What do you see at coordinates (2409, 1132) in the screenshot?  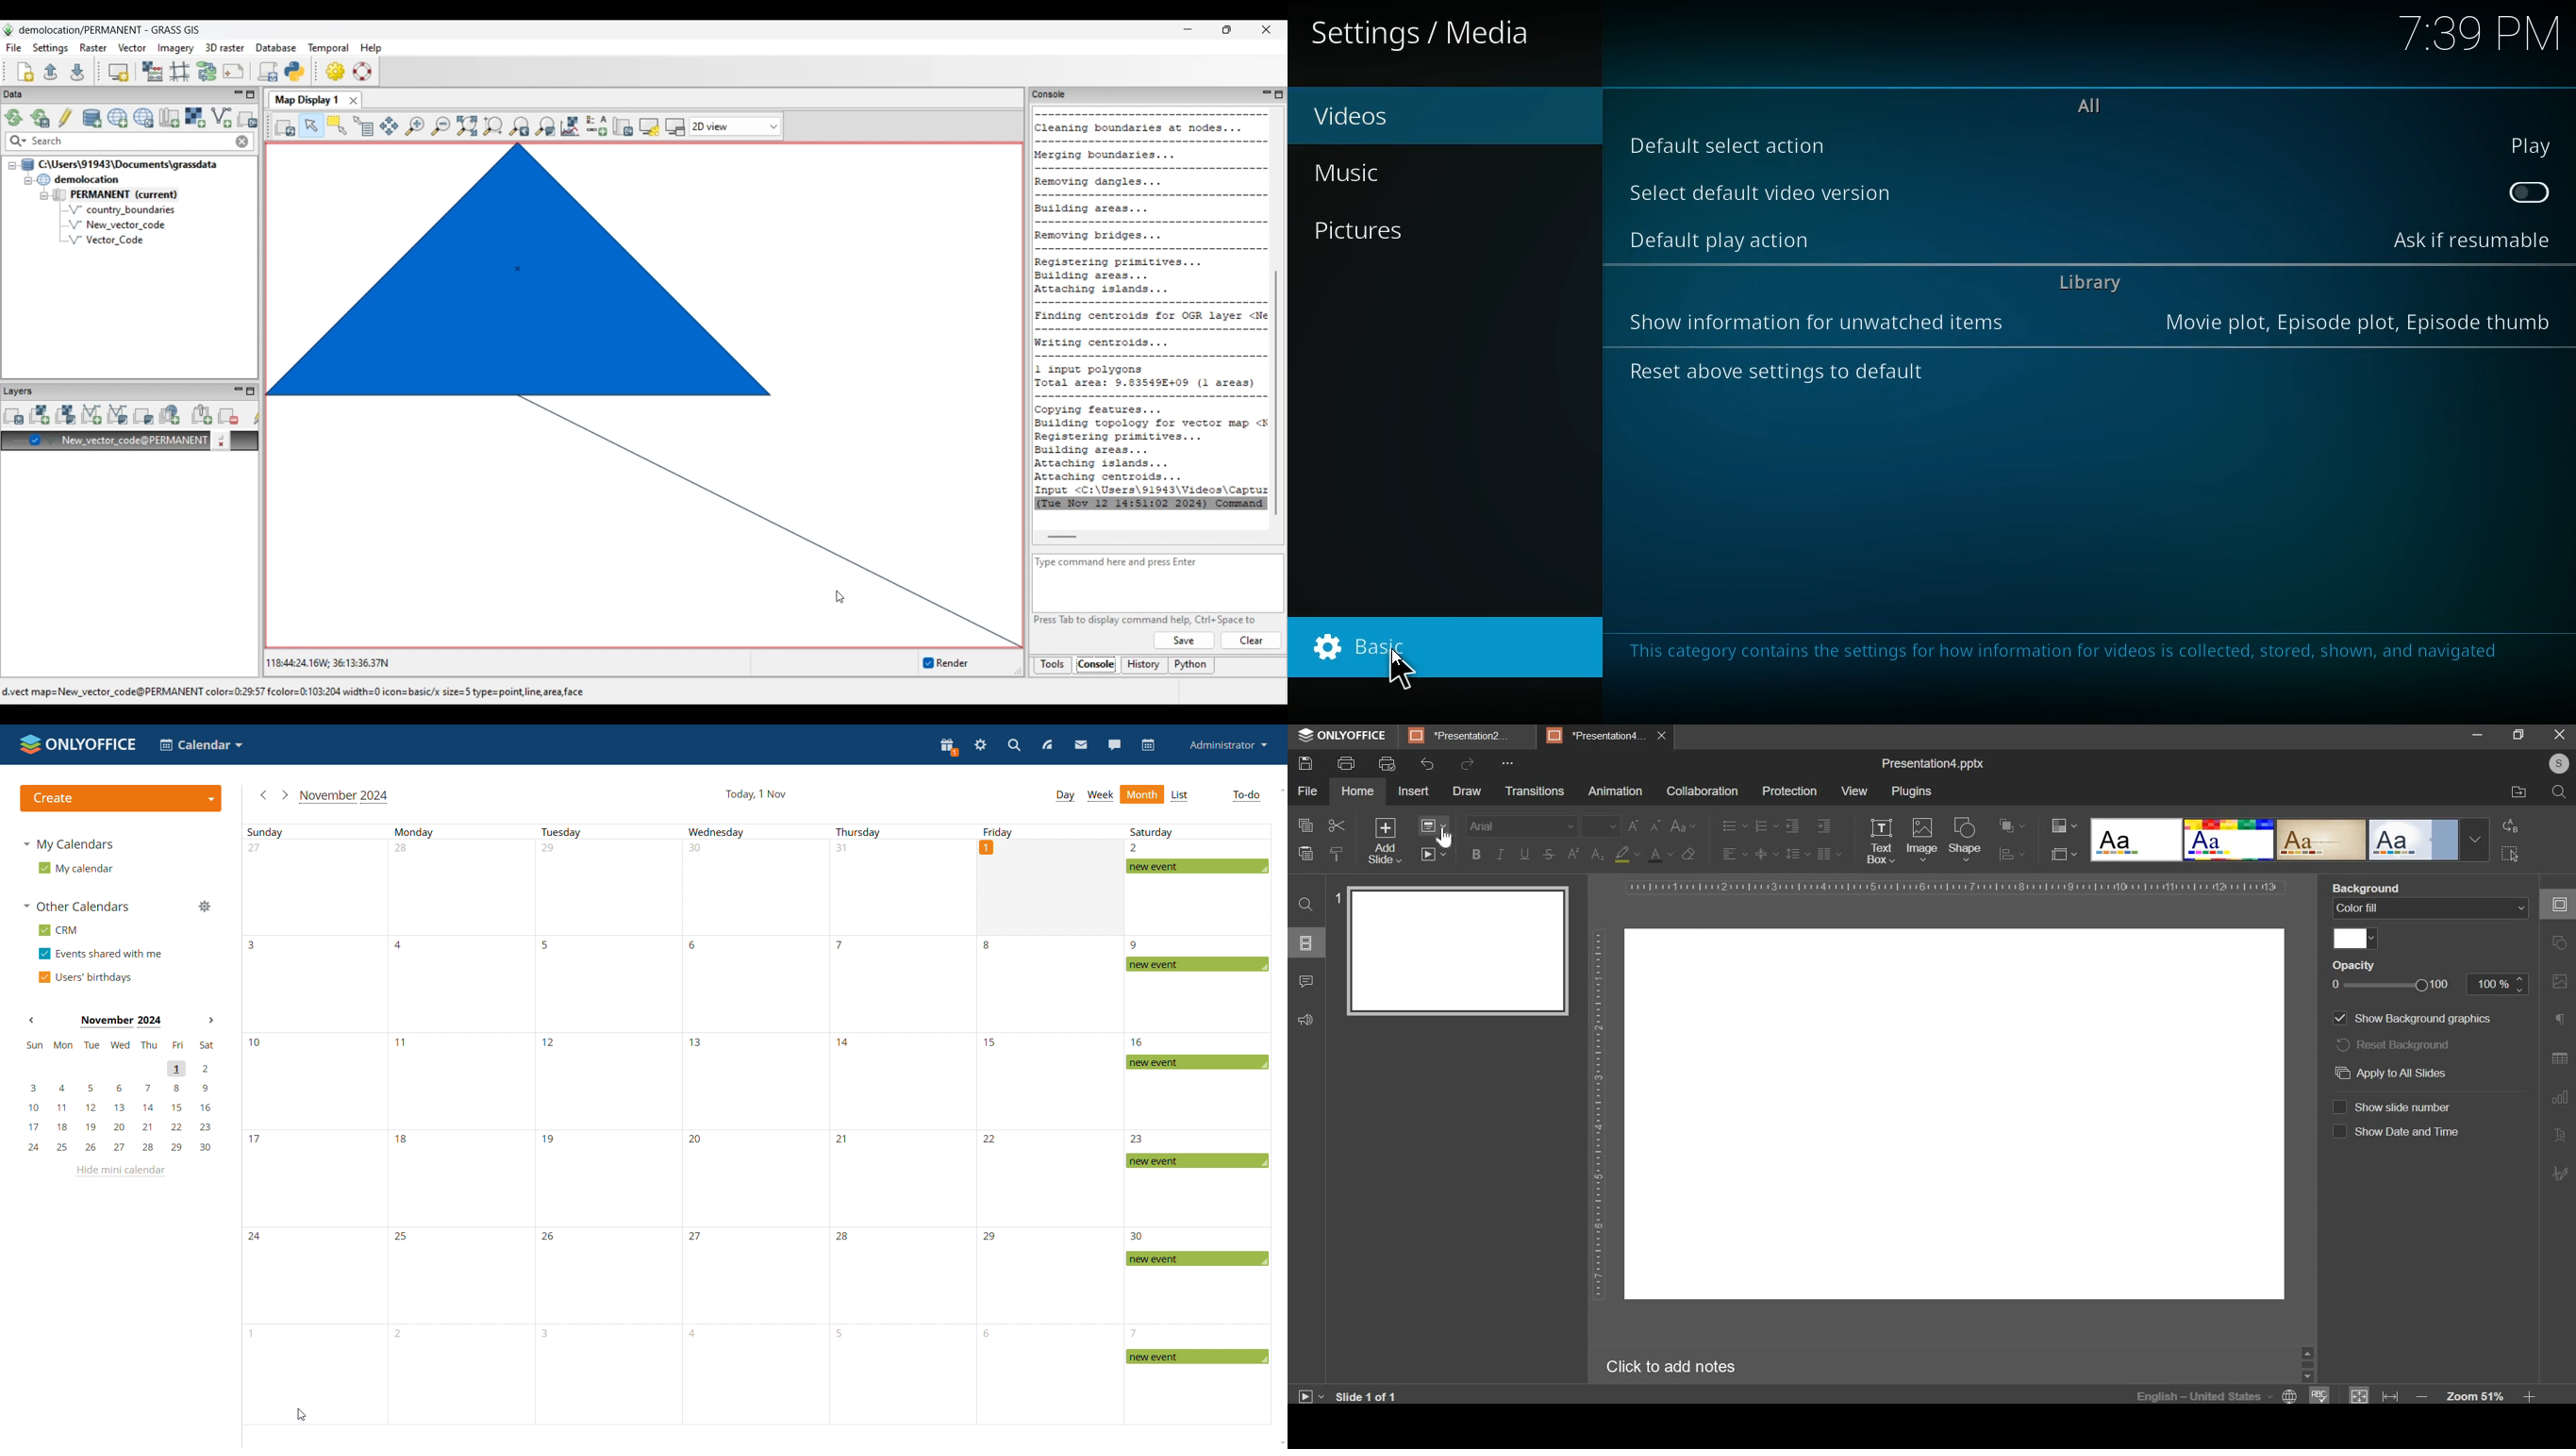 I see `show date and time` at bounding box center [2409, 1132].